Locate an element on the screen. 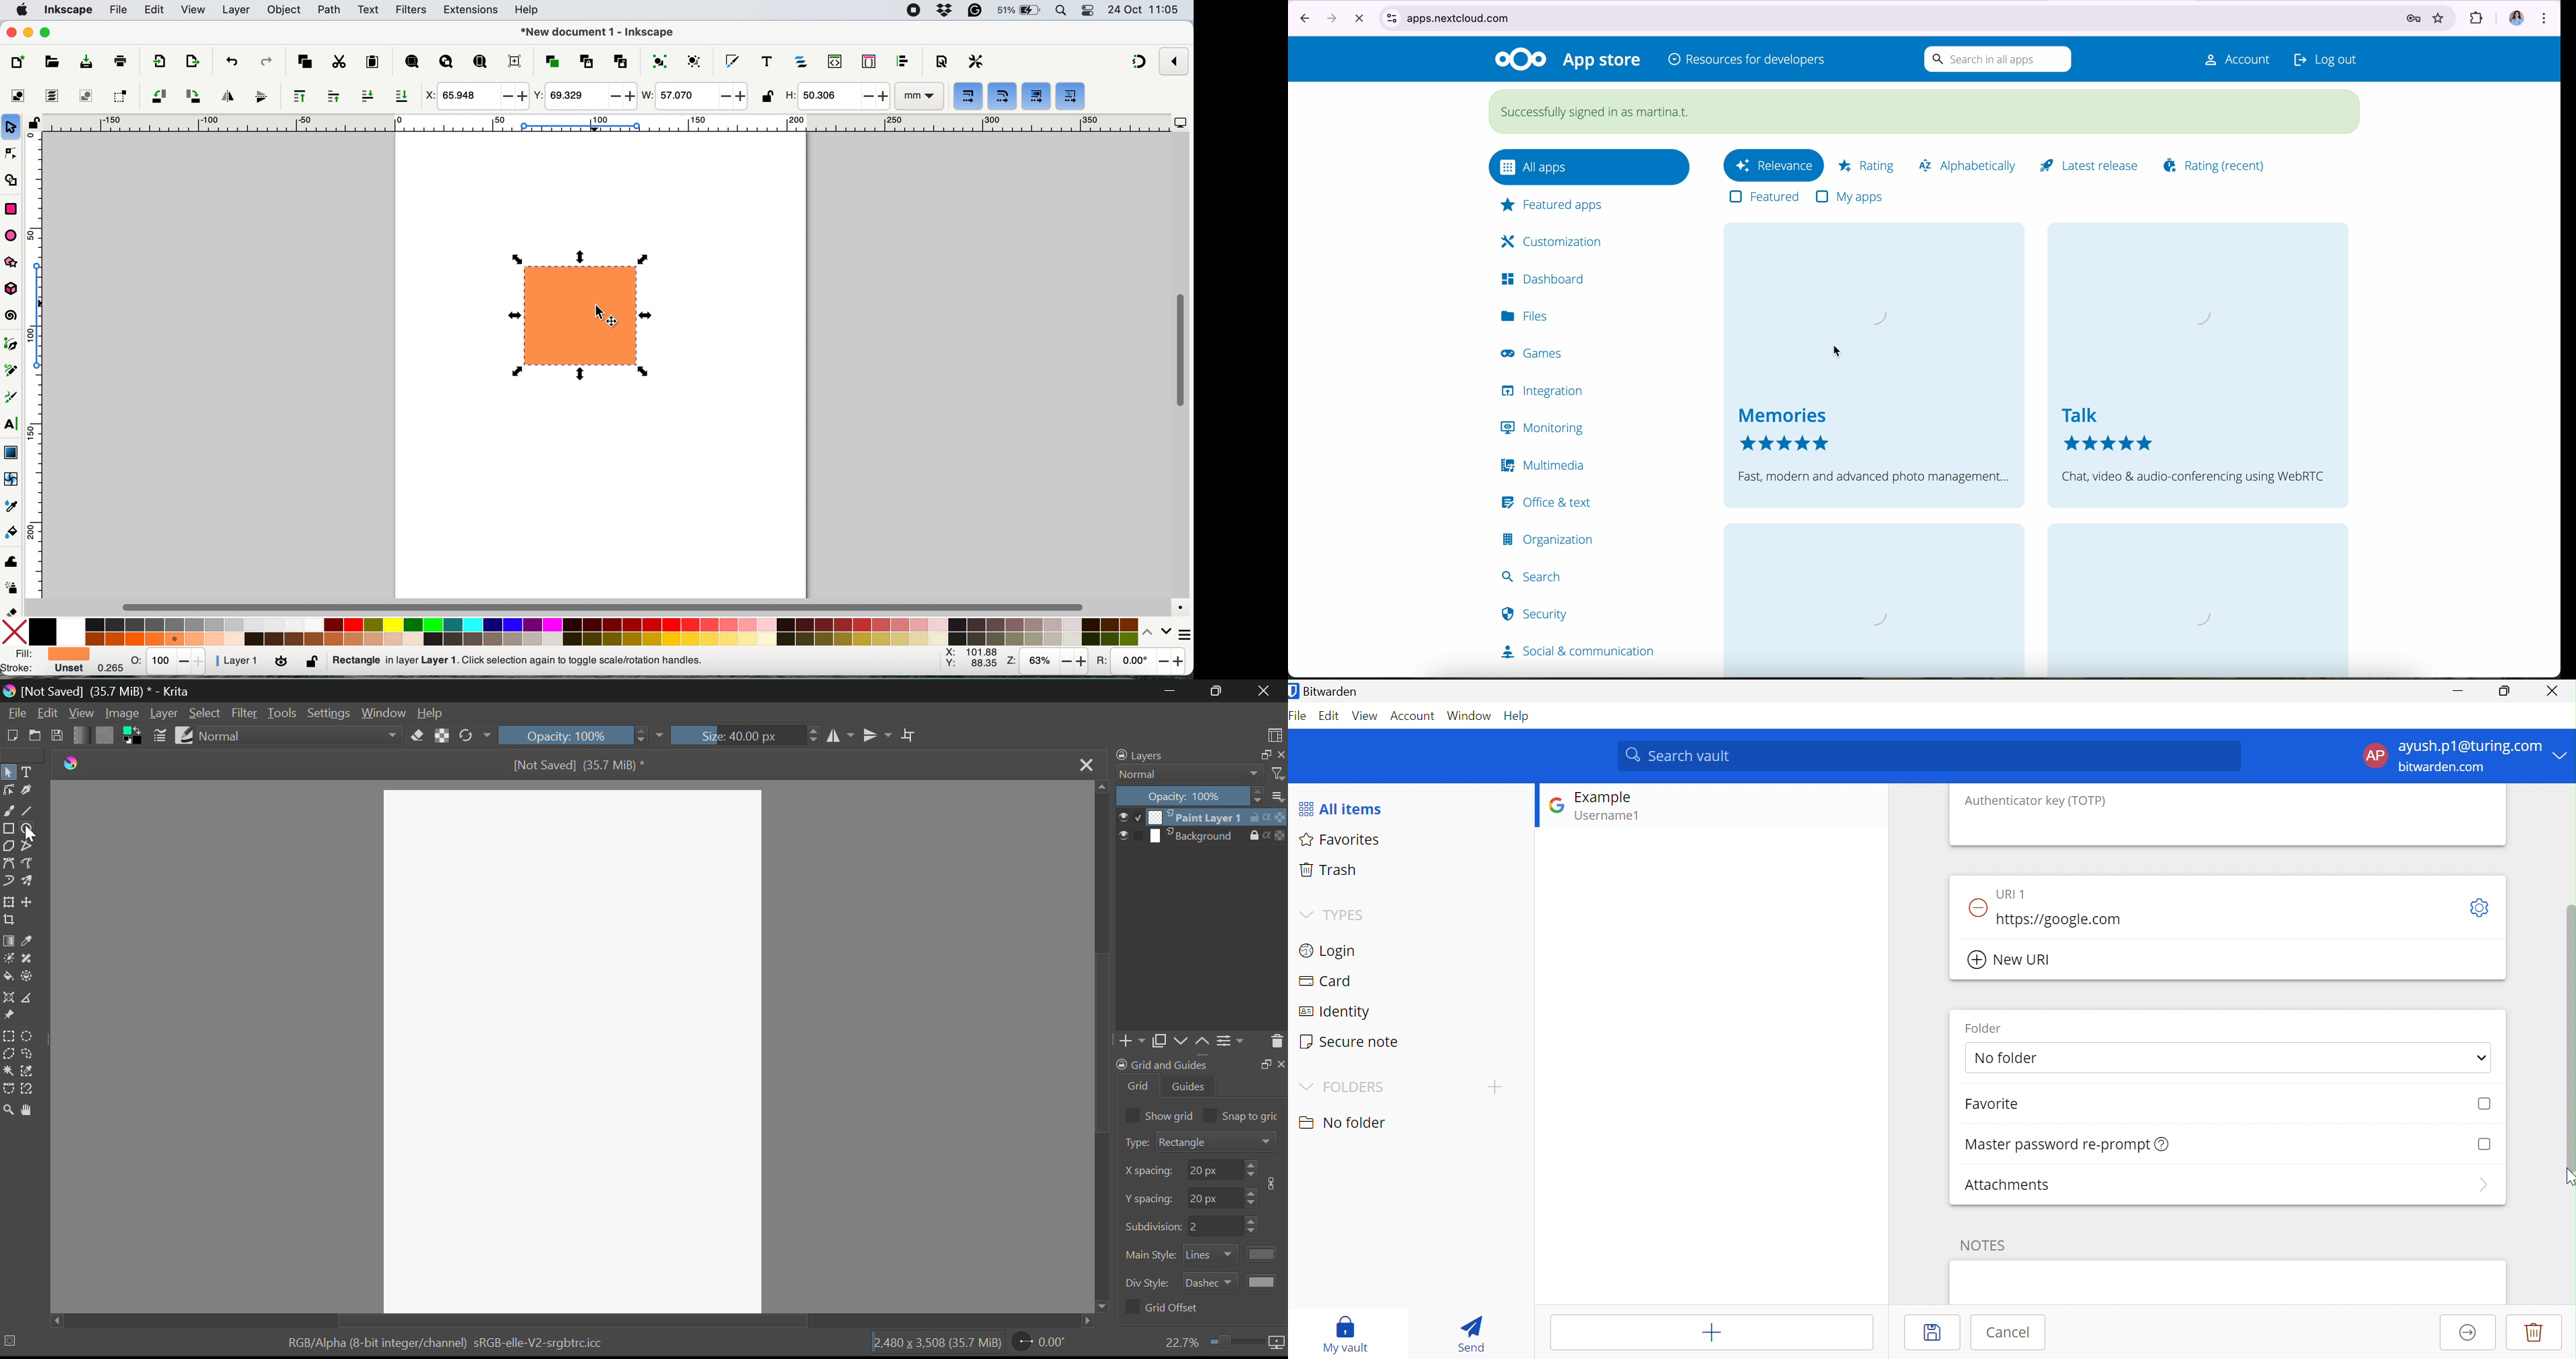  All items is located at coordinates (1341, 808).